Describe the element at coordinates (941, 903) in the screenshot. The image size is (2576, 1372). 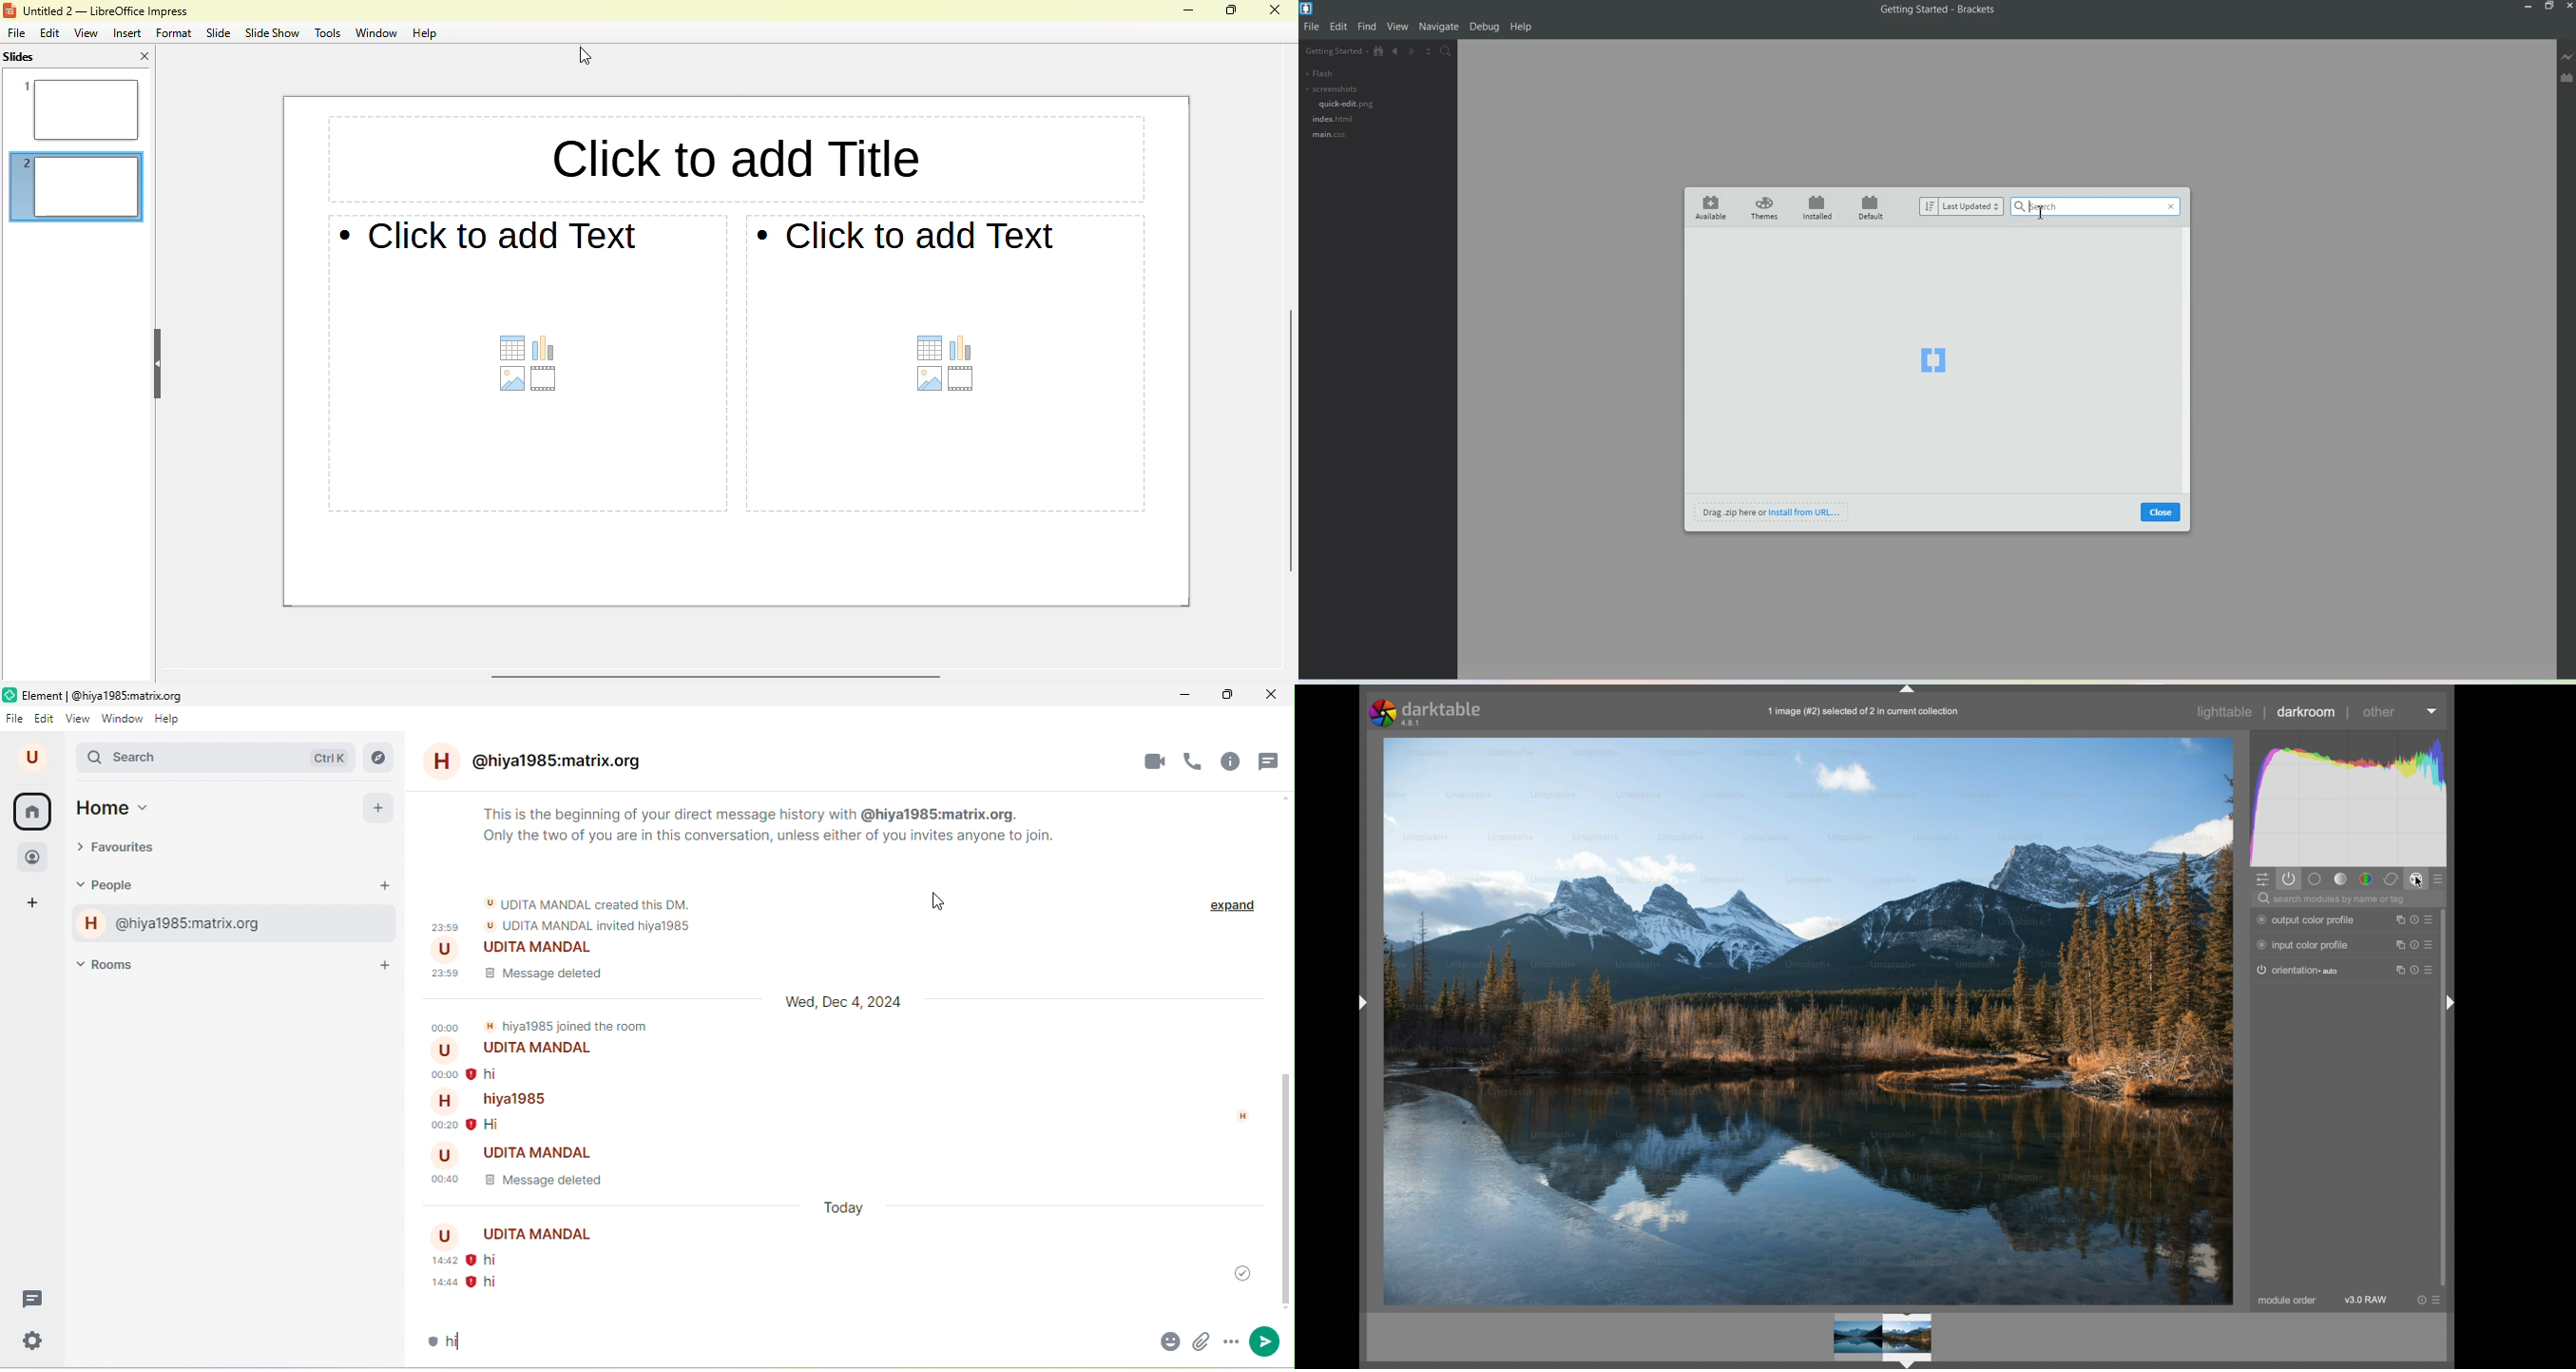
I see `cursor` at that location.